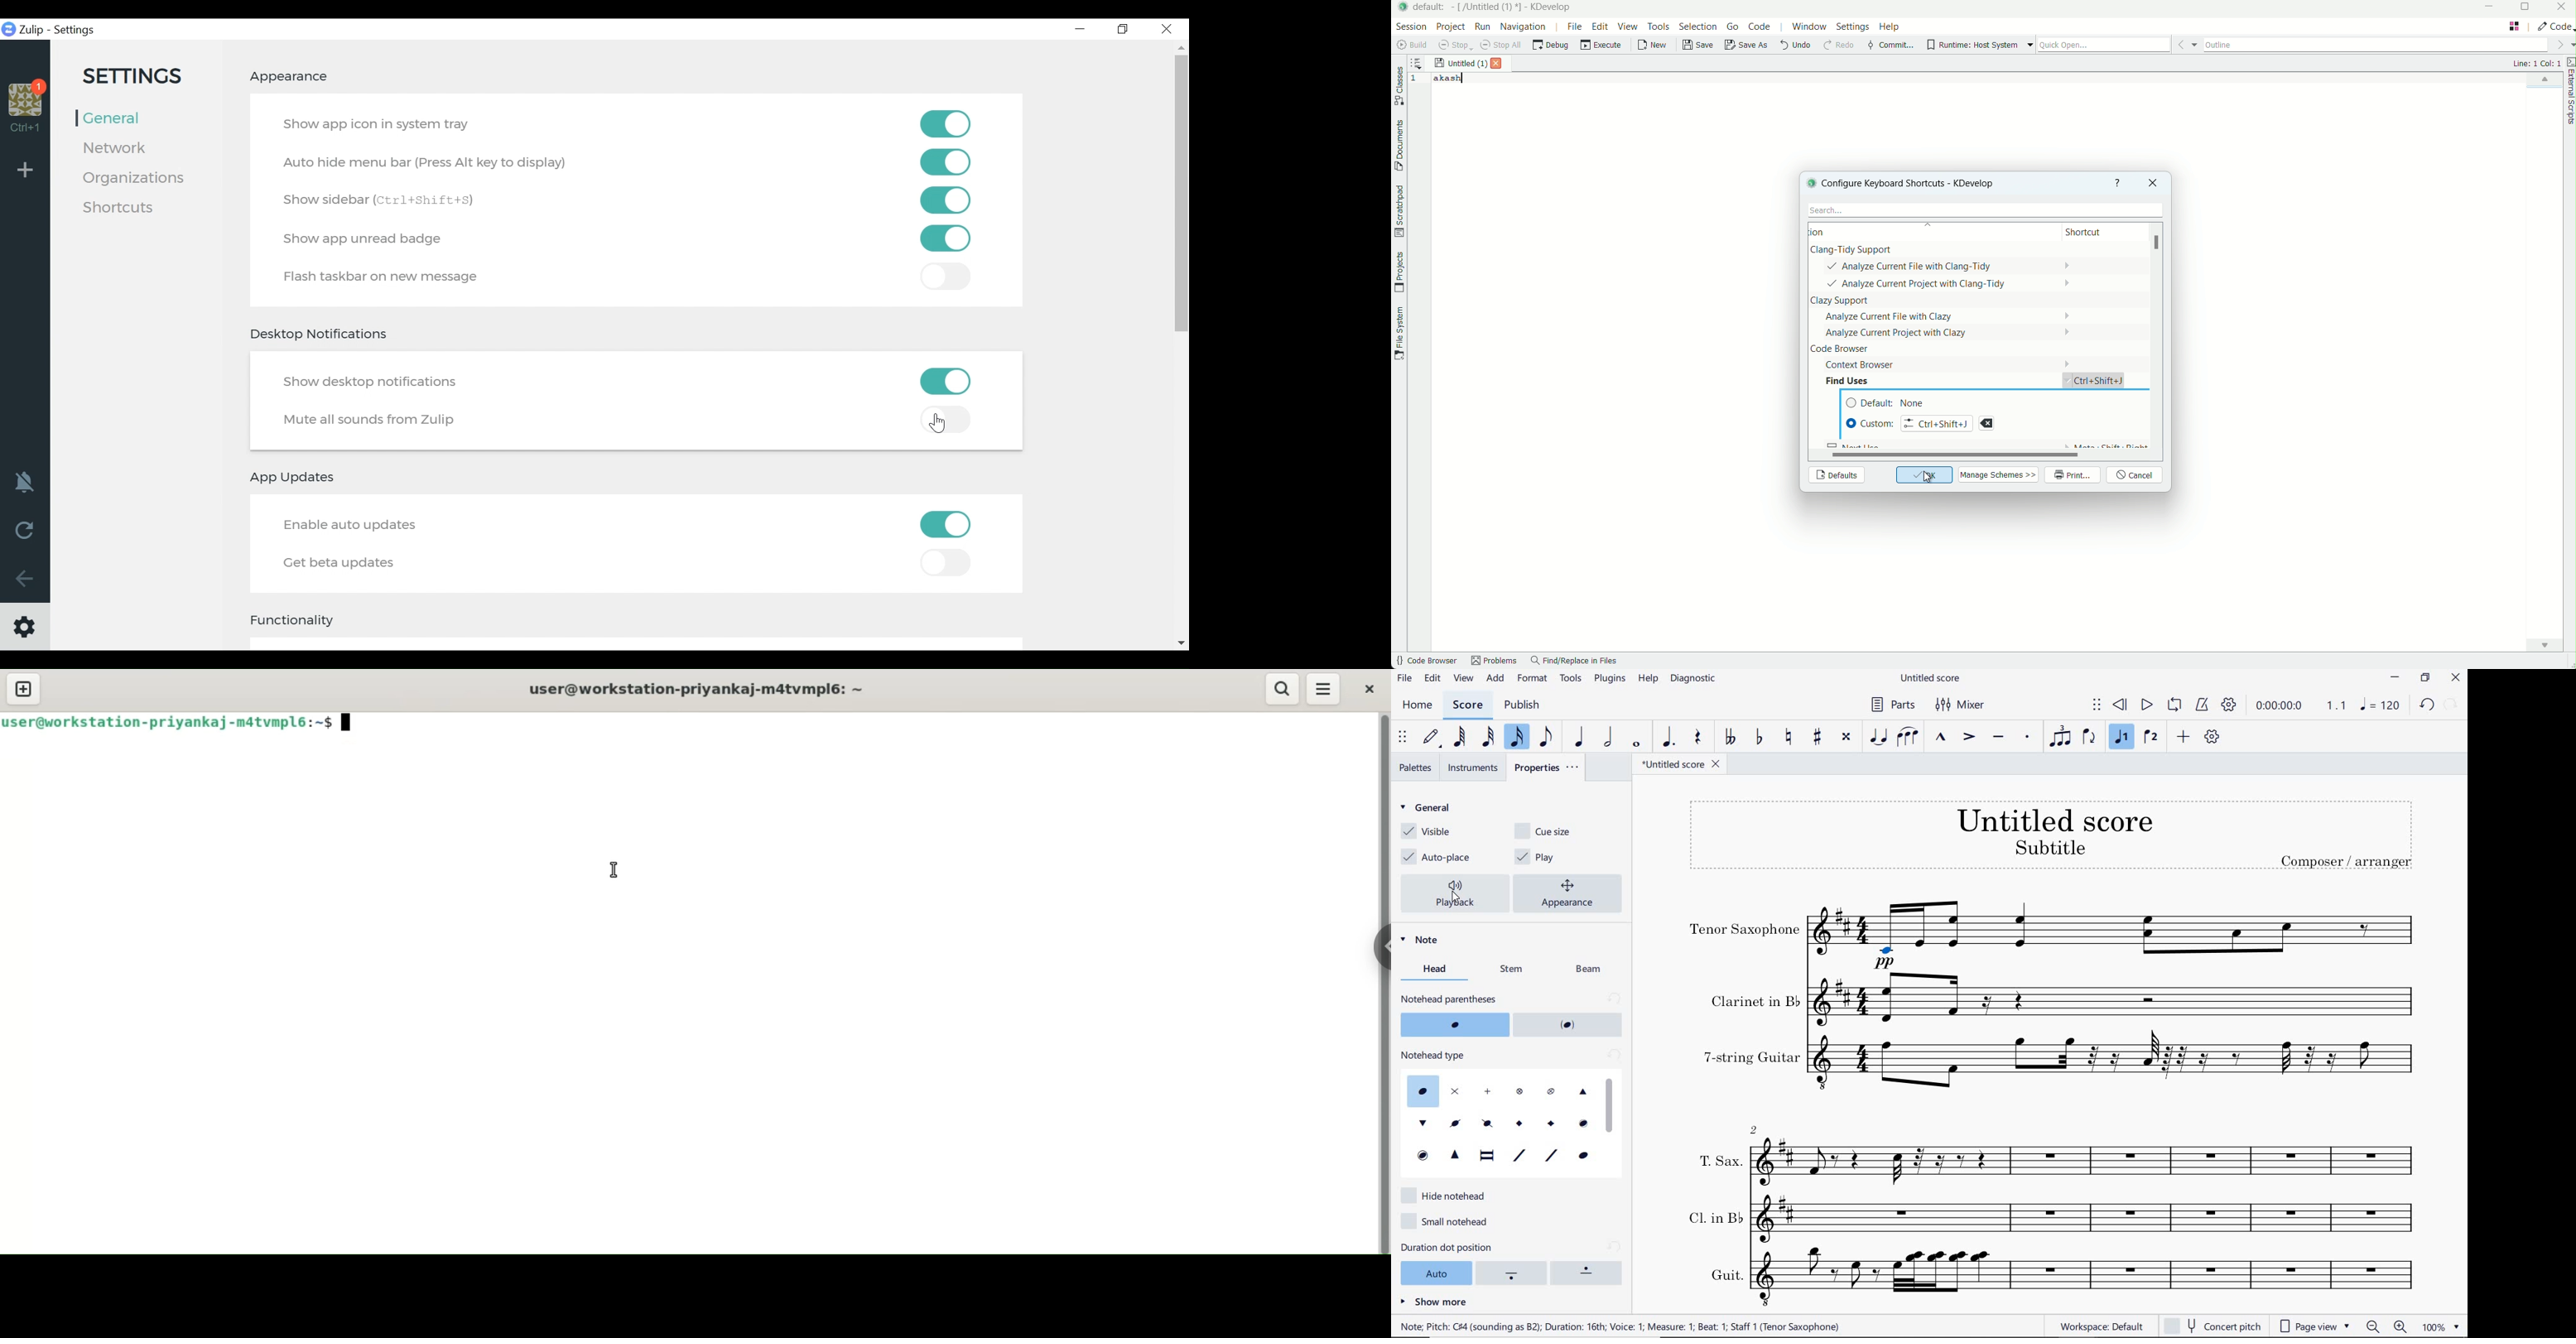 The width and height of the screenshot is (2576, 1344). What do you see at coordinates (945, 200) in the screenshot?
I see `Toggle on/off show sidebar` at bounding box center [945, 200].